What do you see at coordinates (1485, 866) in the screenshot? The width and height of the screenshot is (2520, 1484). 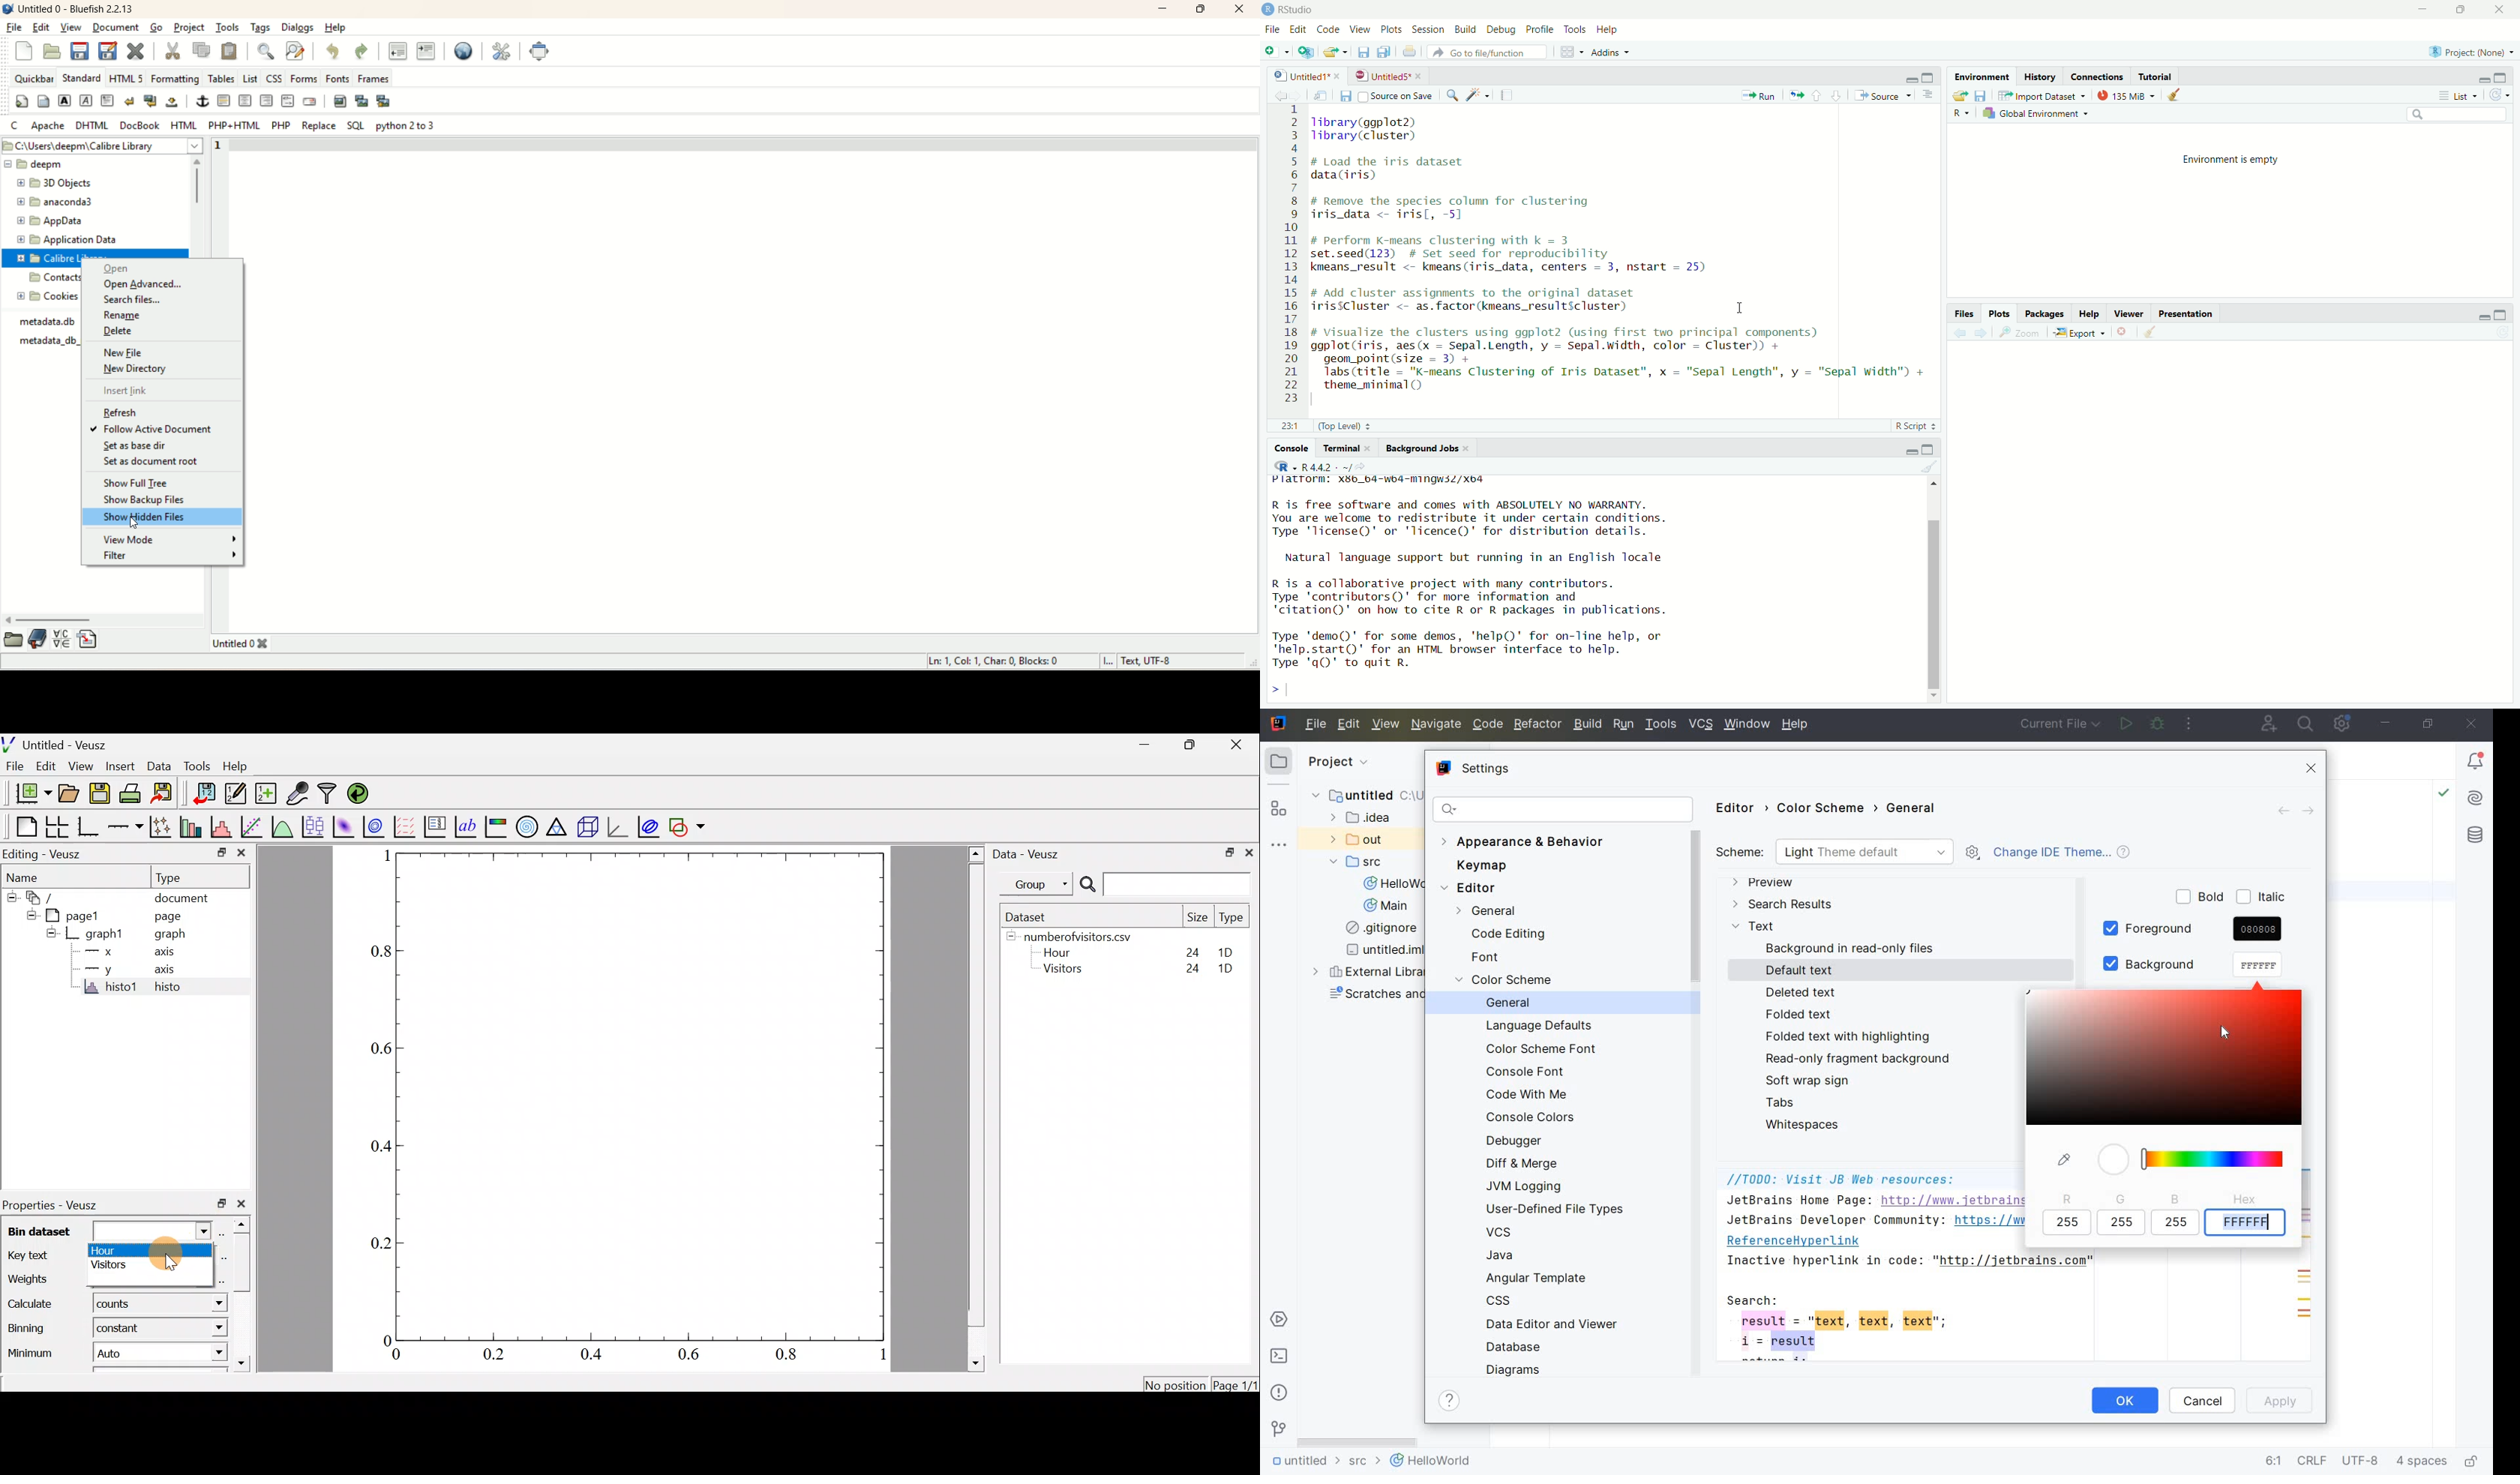 I see `KEYMAP` at bounding box center [1485, 866].